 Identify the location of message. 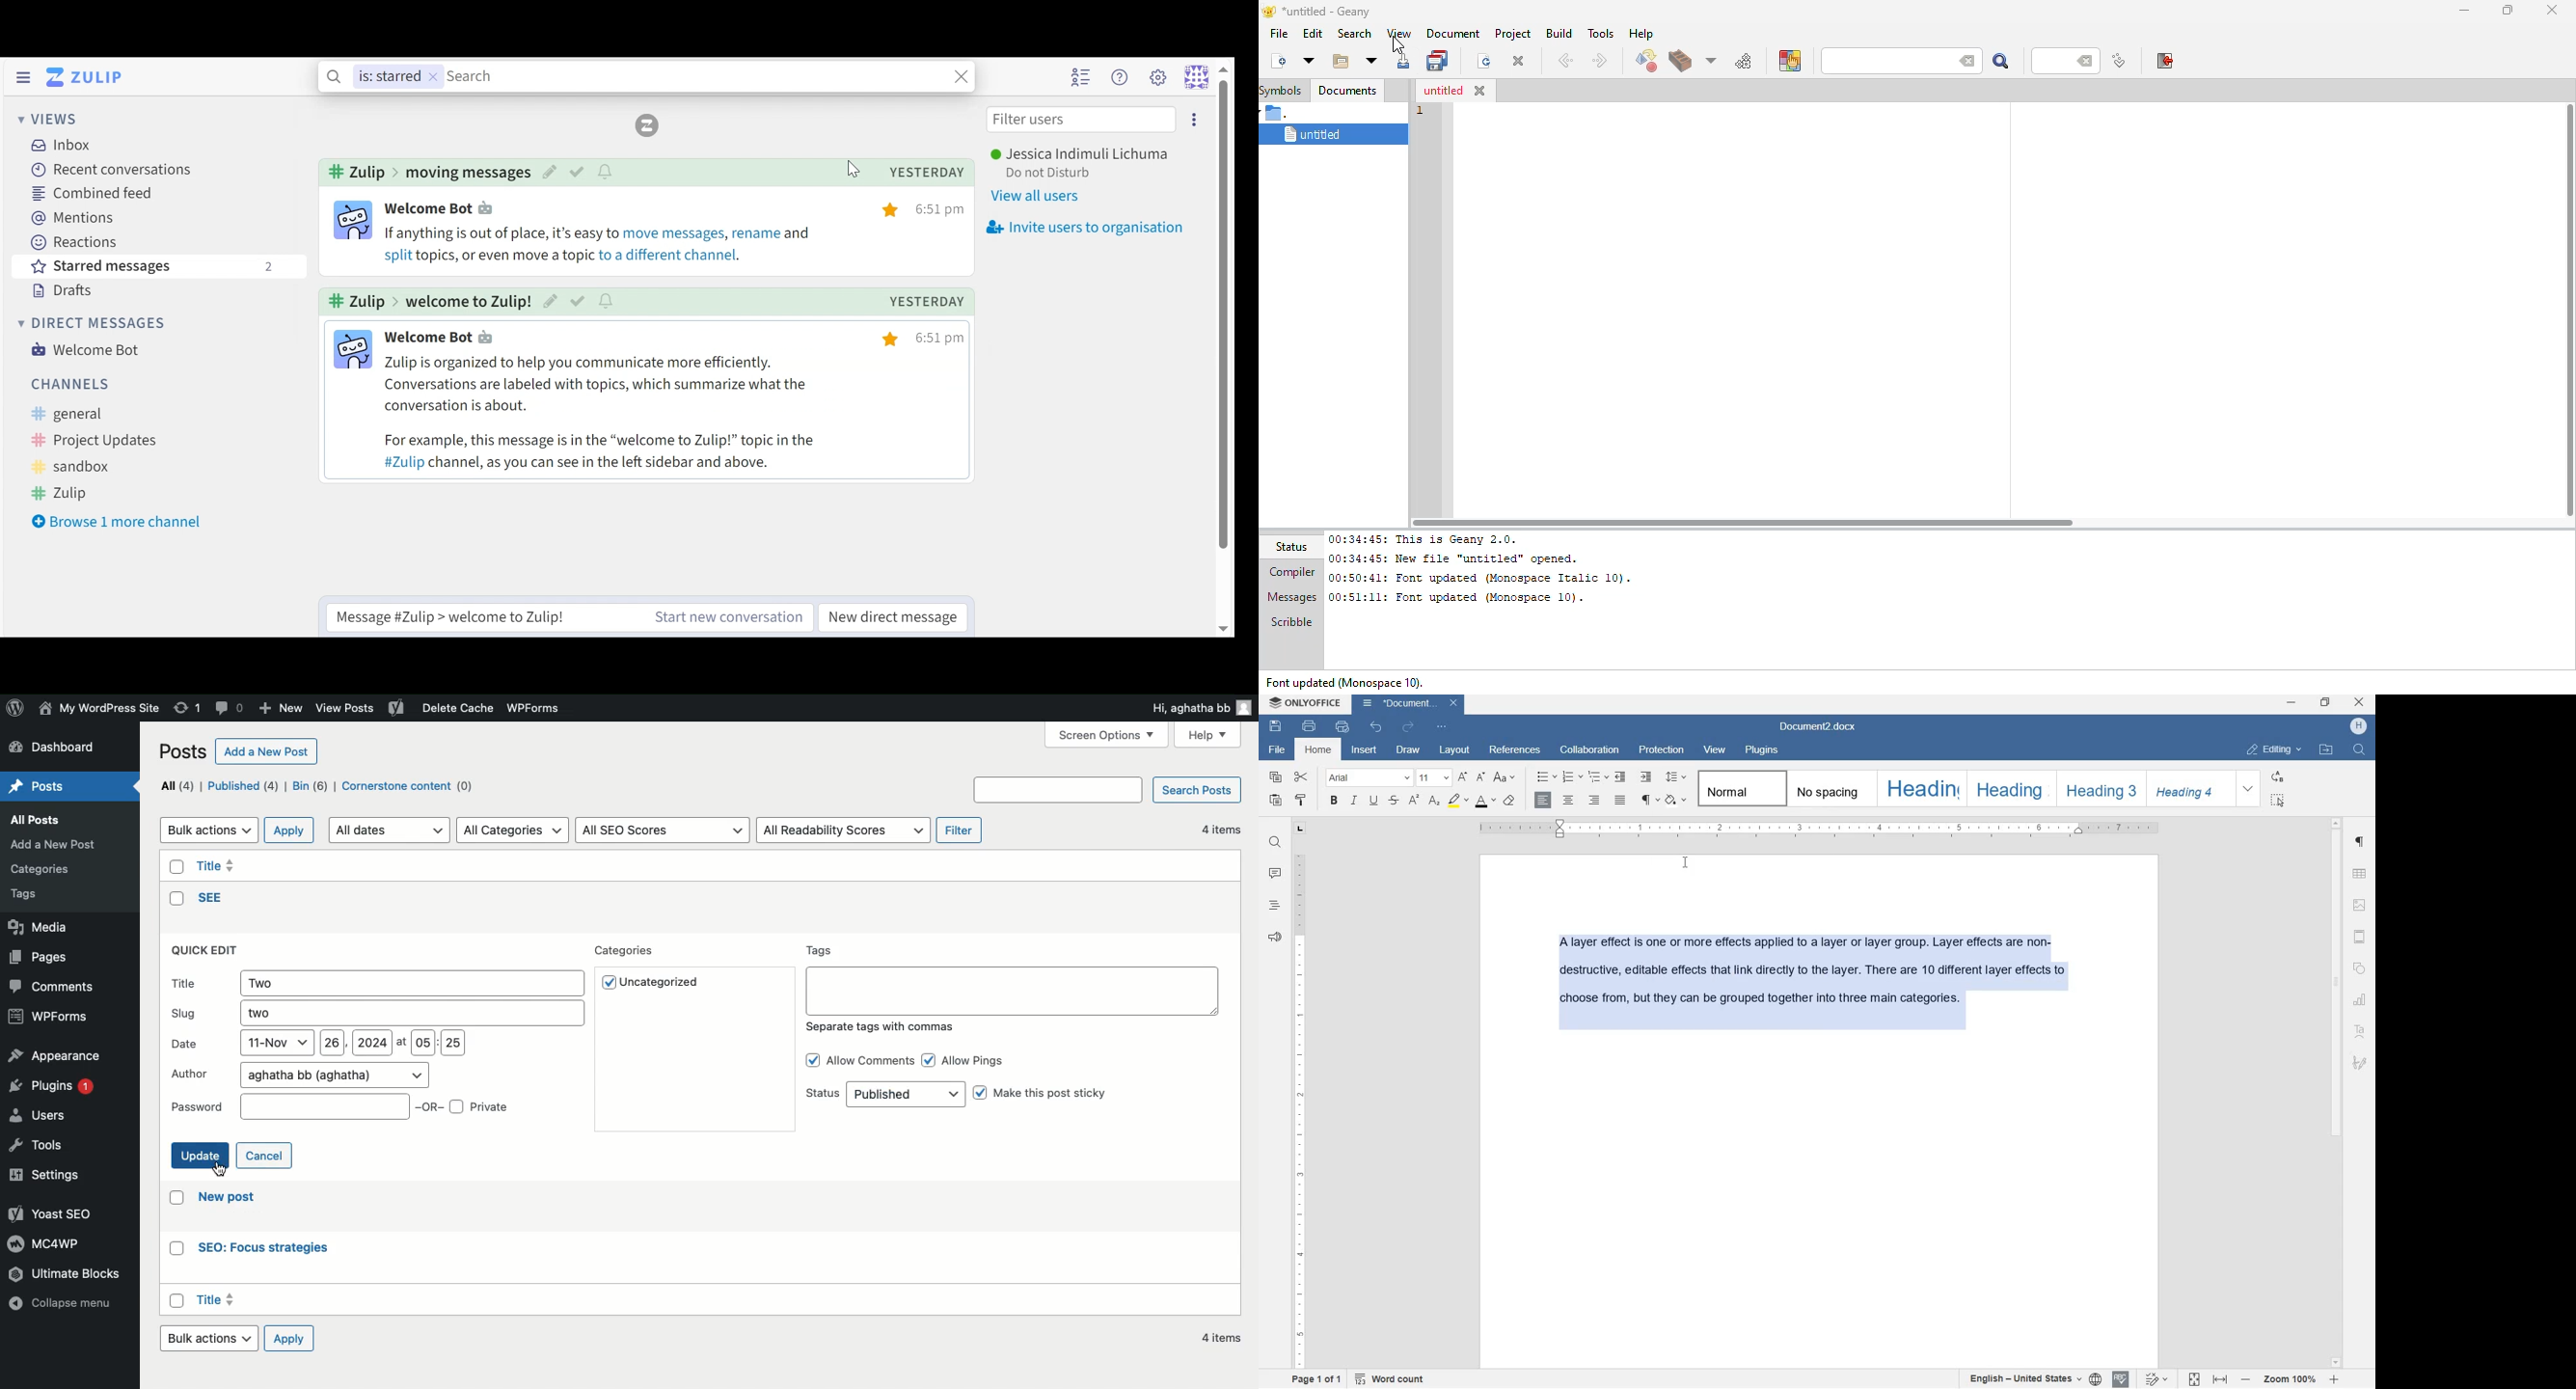
(623, 243).